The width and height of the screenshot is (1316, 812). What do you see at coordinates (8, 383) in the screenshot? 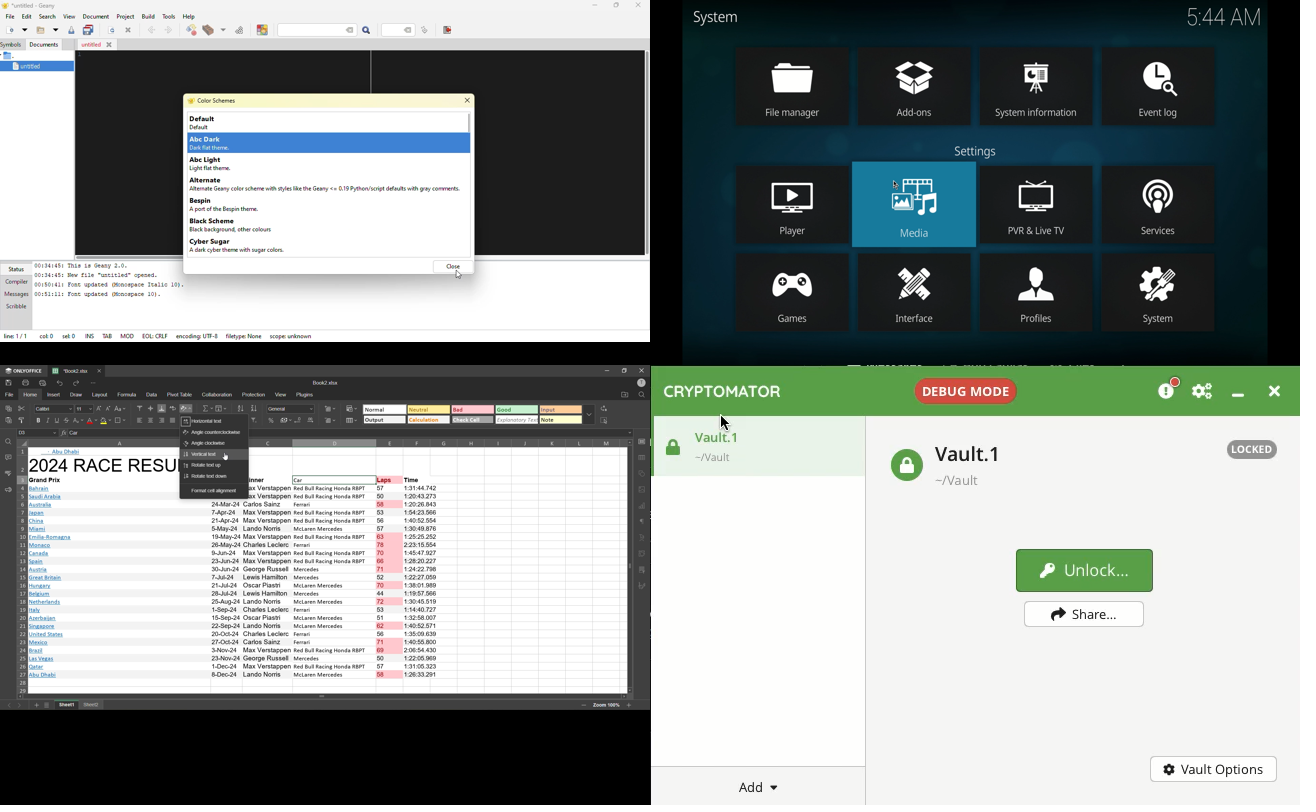
I see `save` at bounding box center [8, 383].